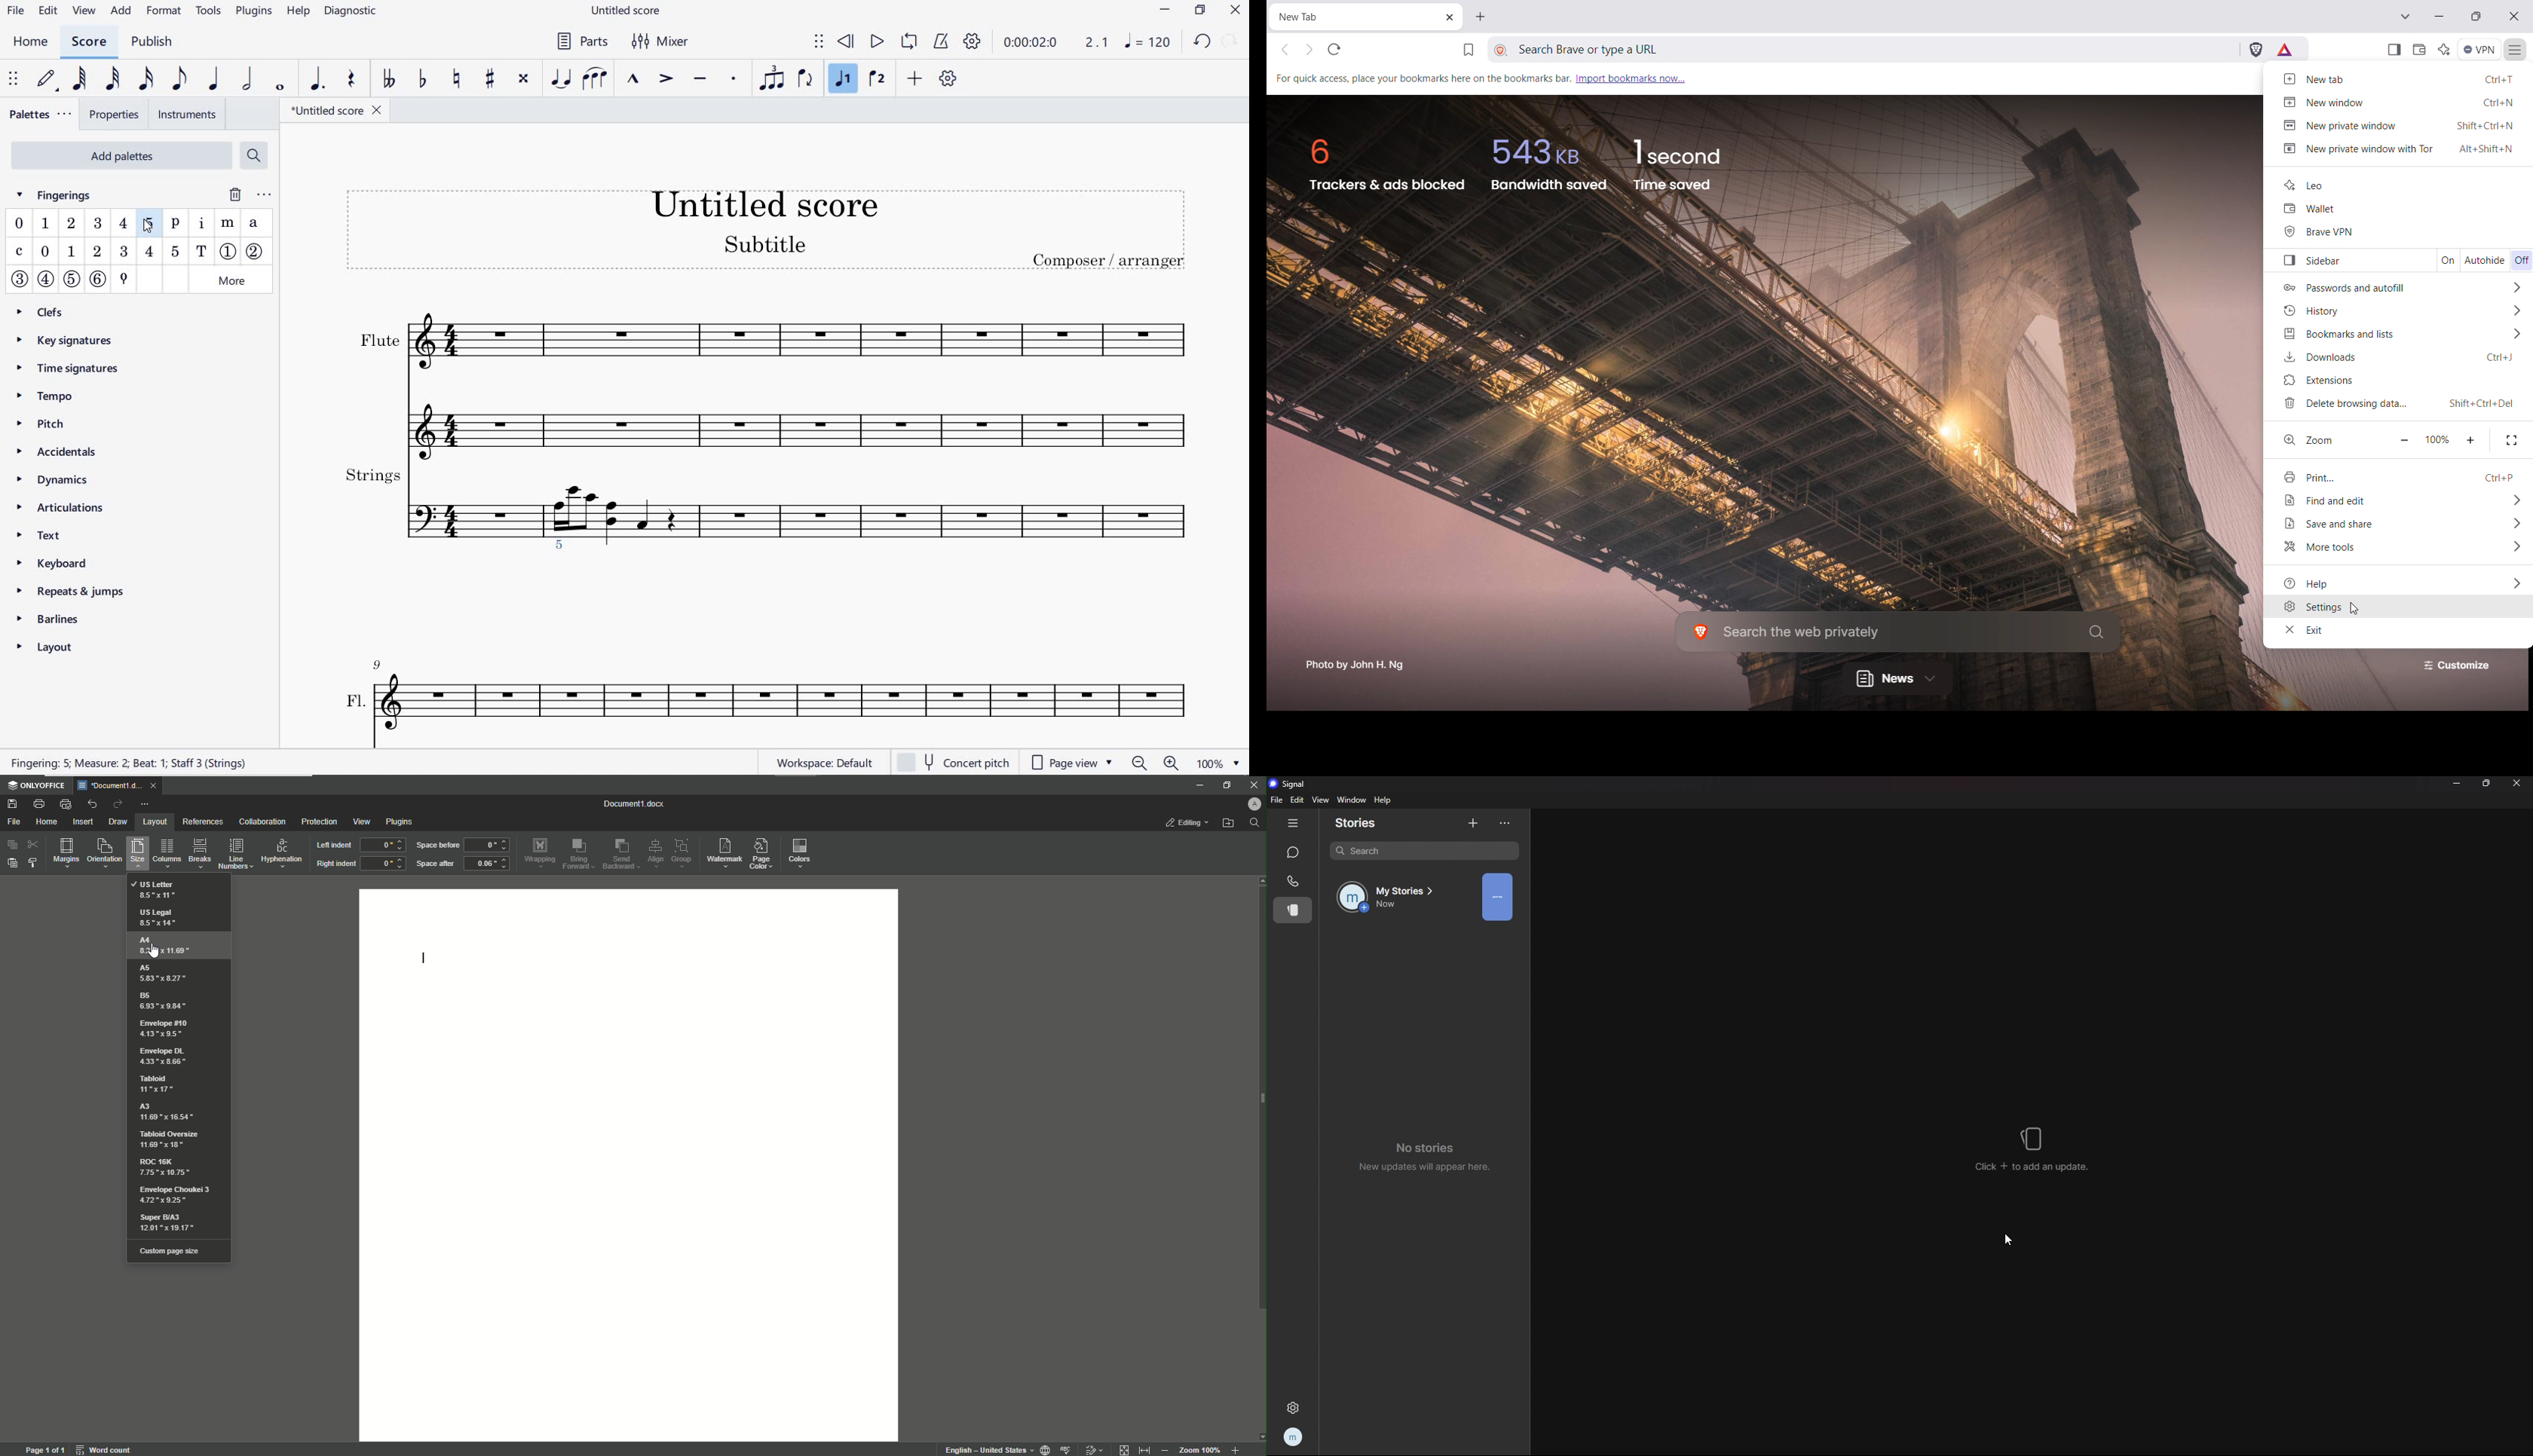 This screenshot has height=1456, width=2548. I want to click on keyboard, so click(65, 563).